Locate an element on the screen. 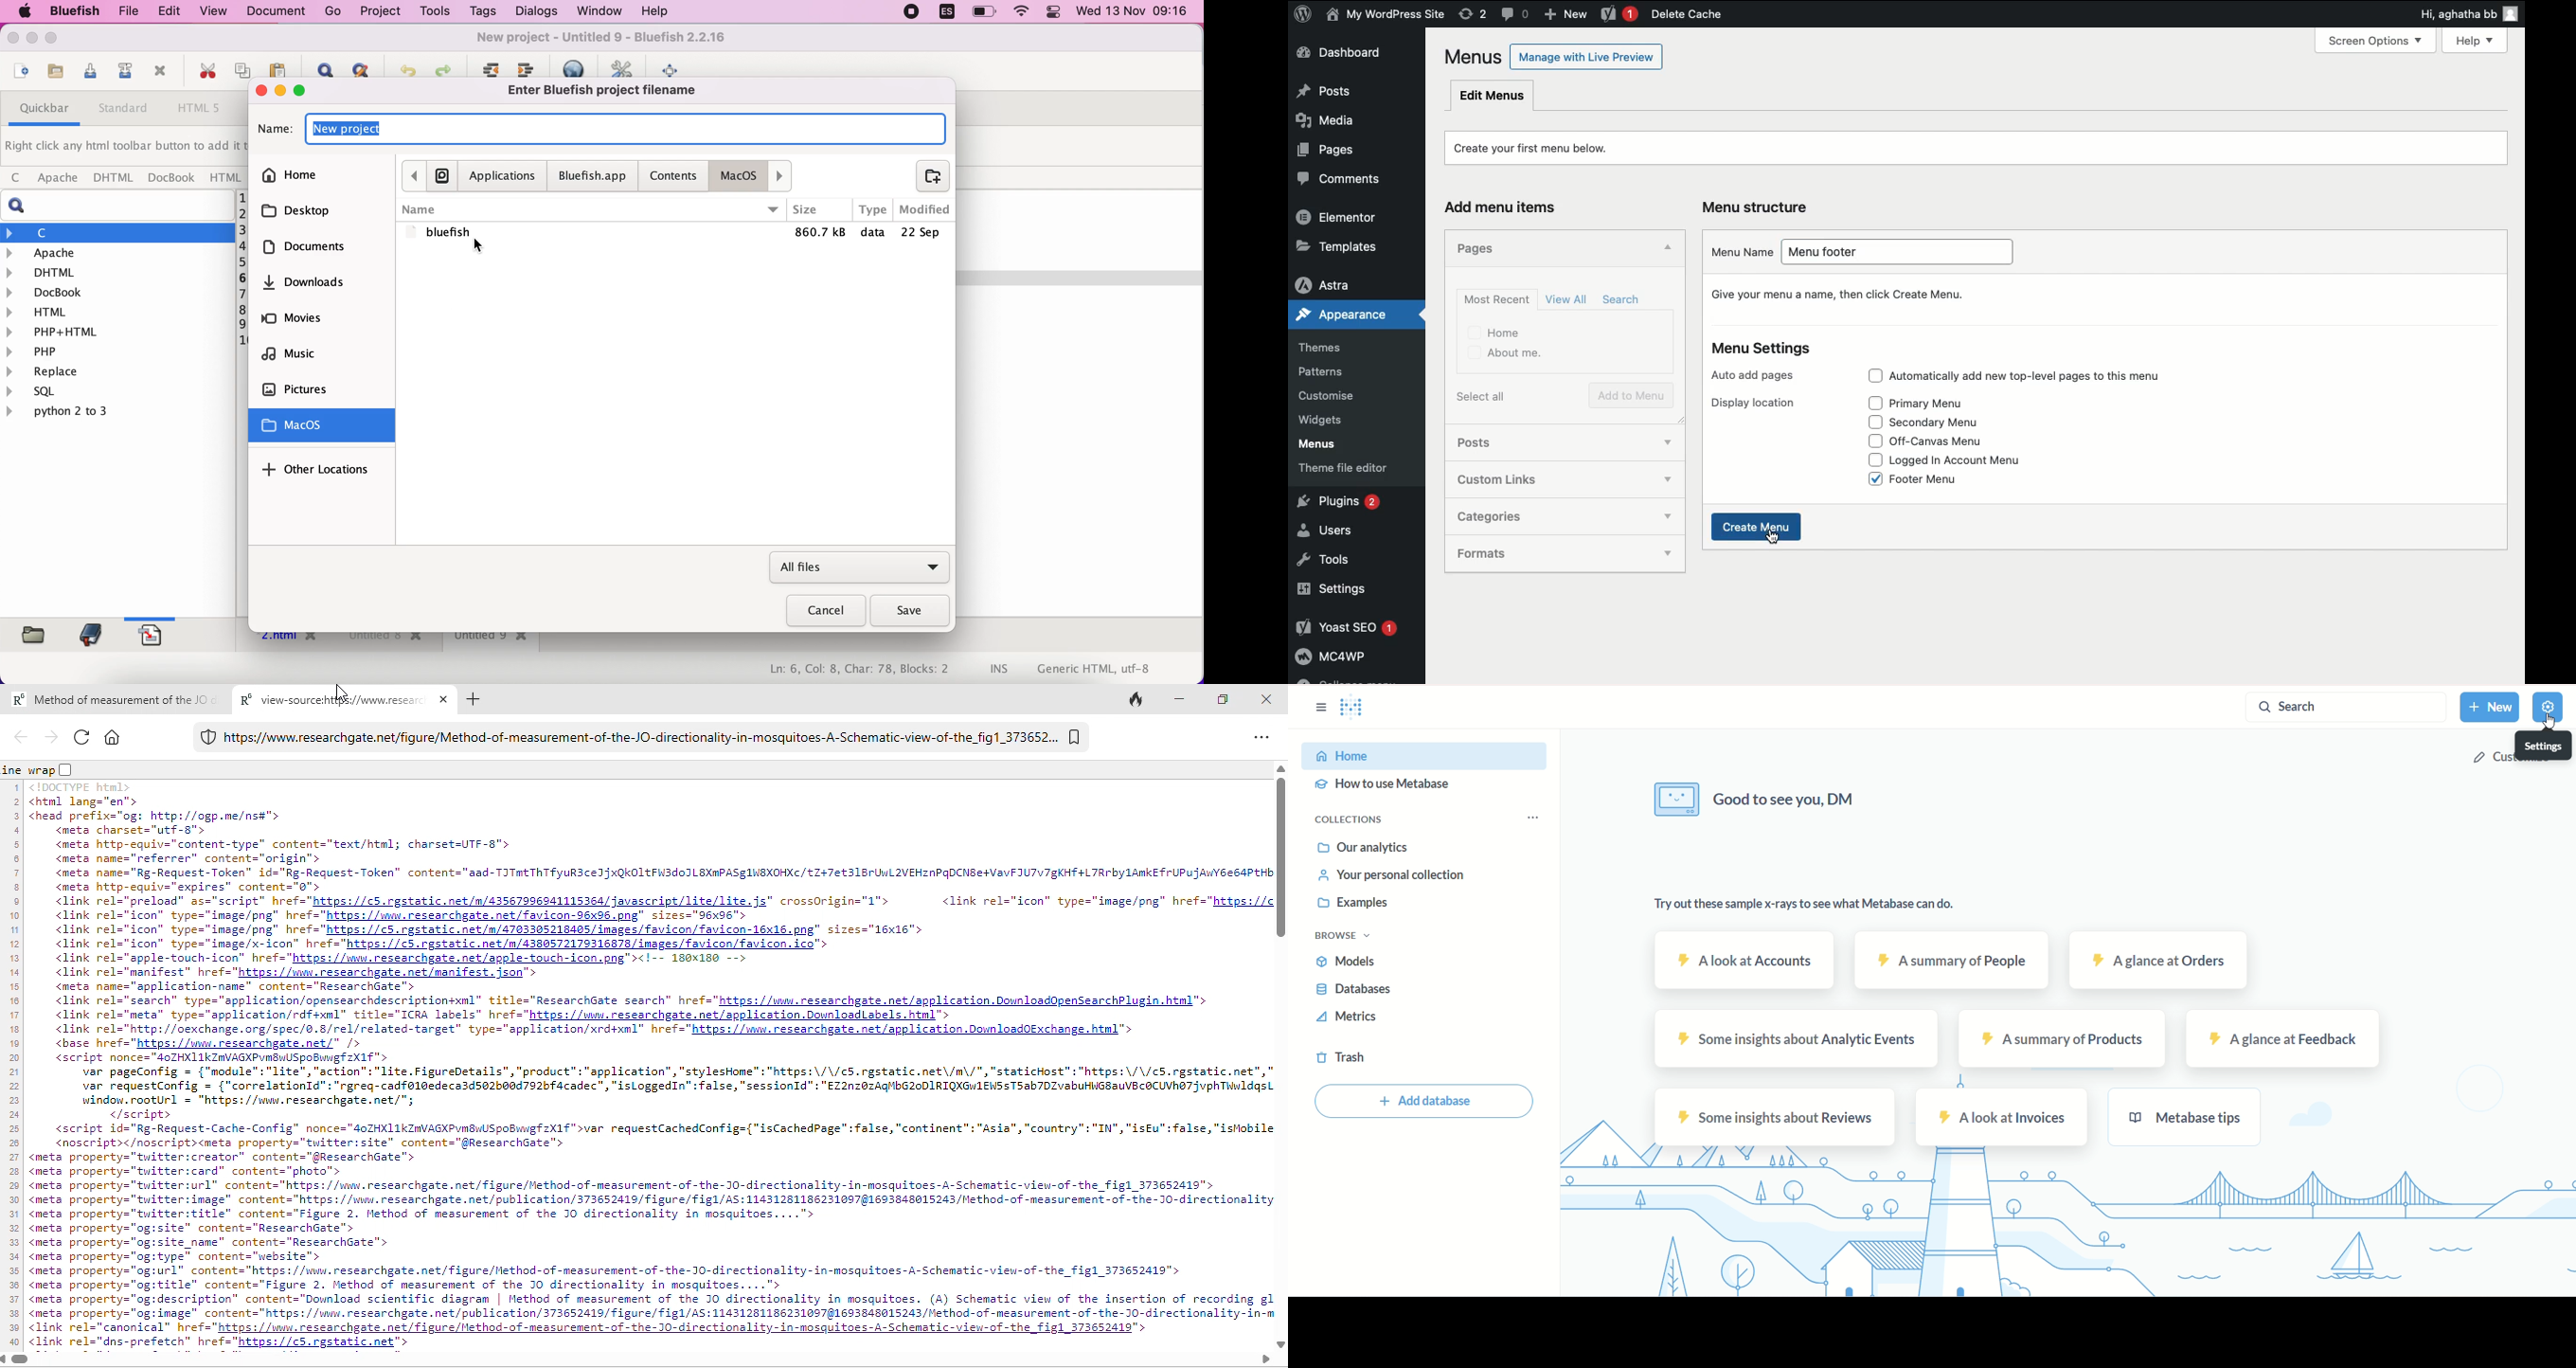 The width and height of the screenshot is (2576, 1372). dialogs is located at coordinates (533, 11).